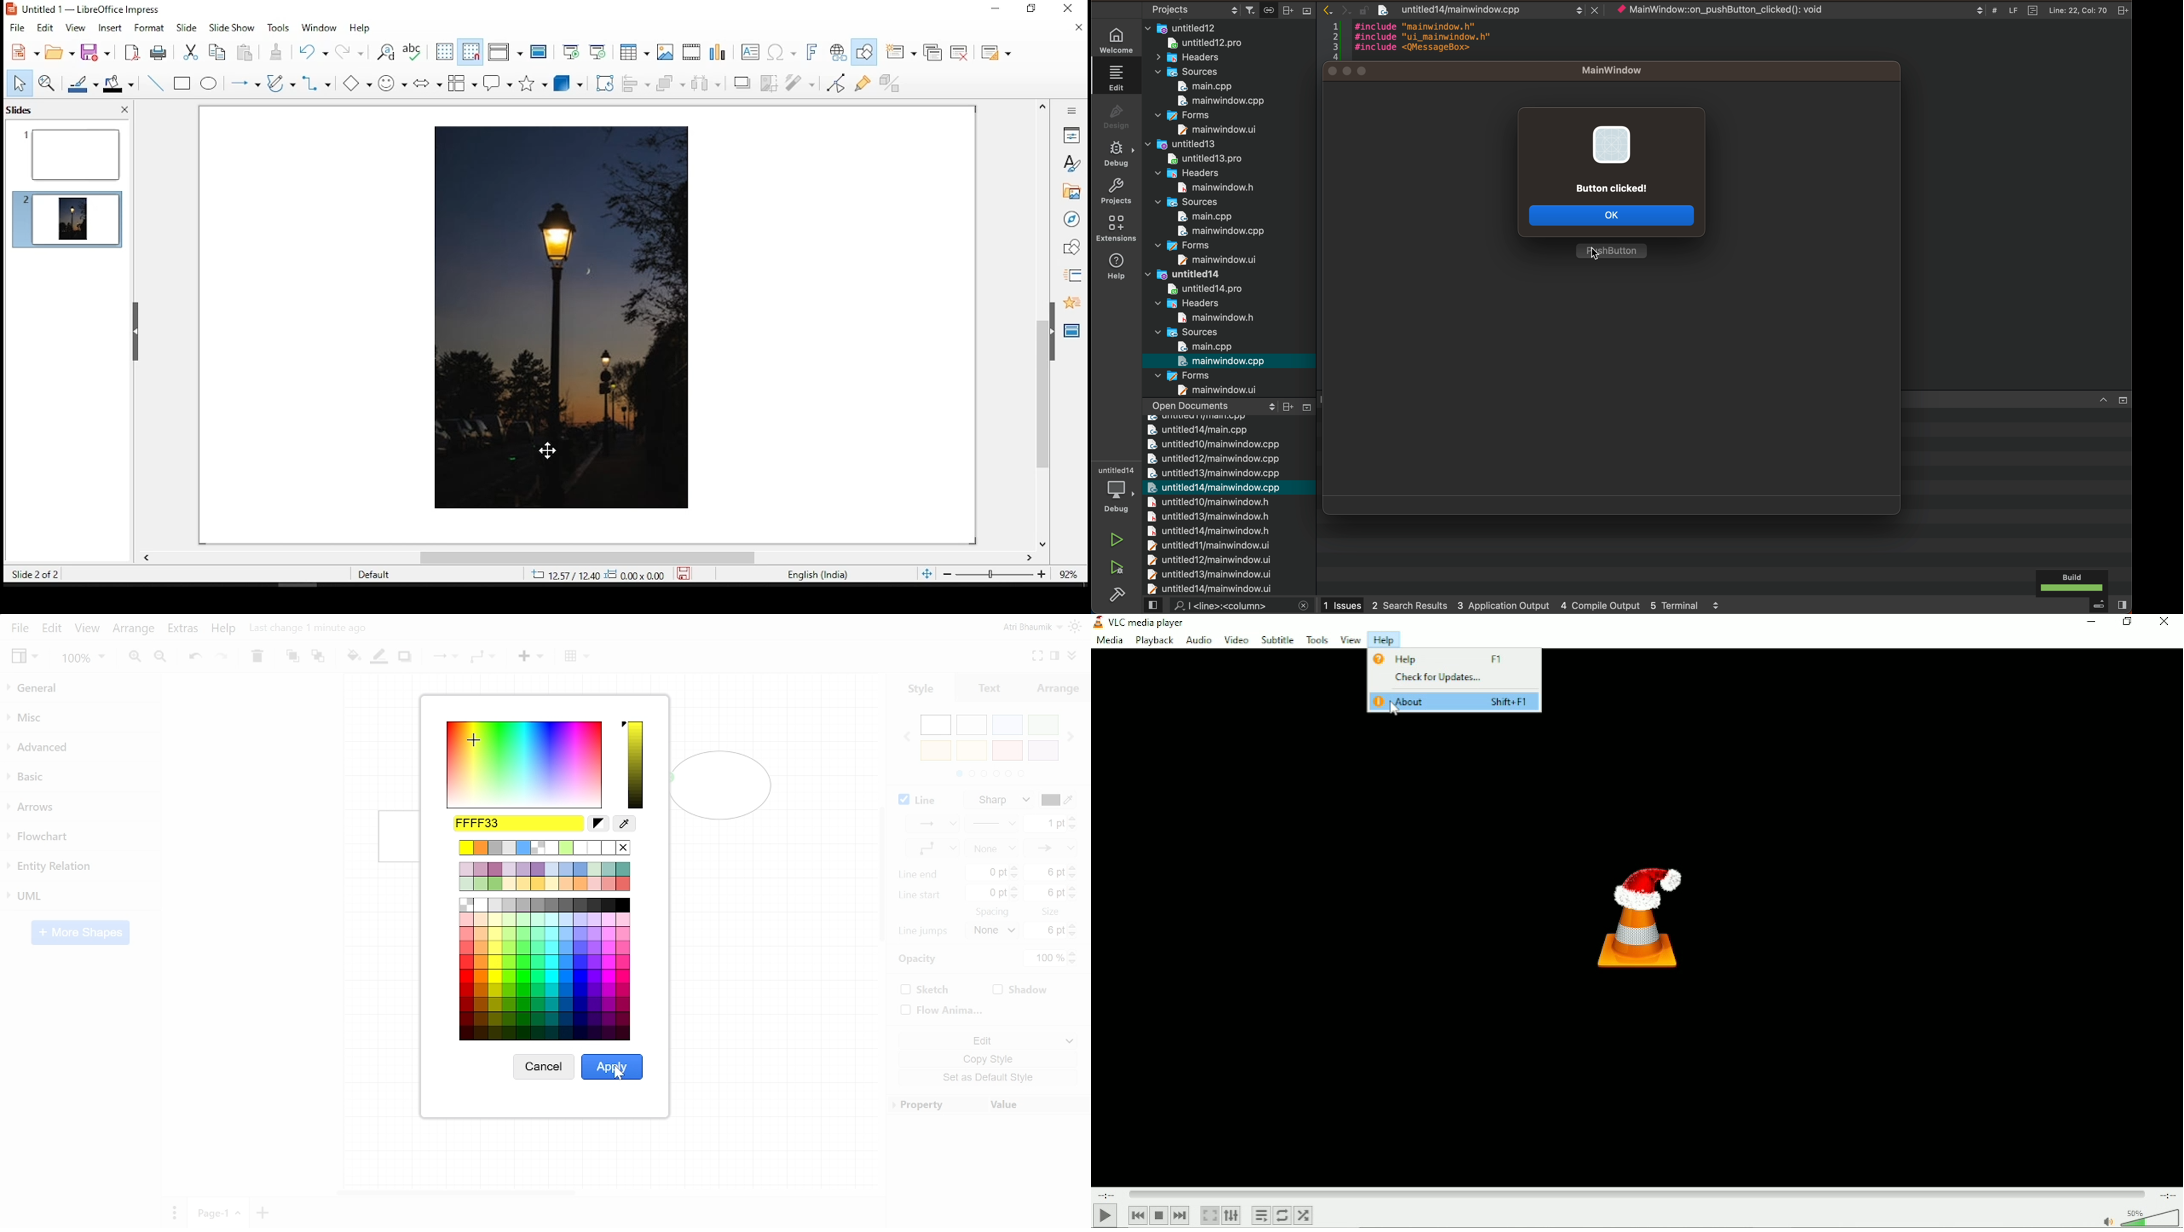 The height and width of the screenshot is (1232, 2184). I want to click on show grid, so click(443, 51).